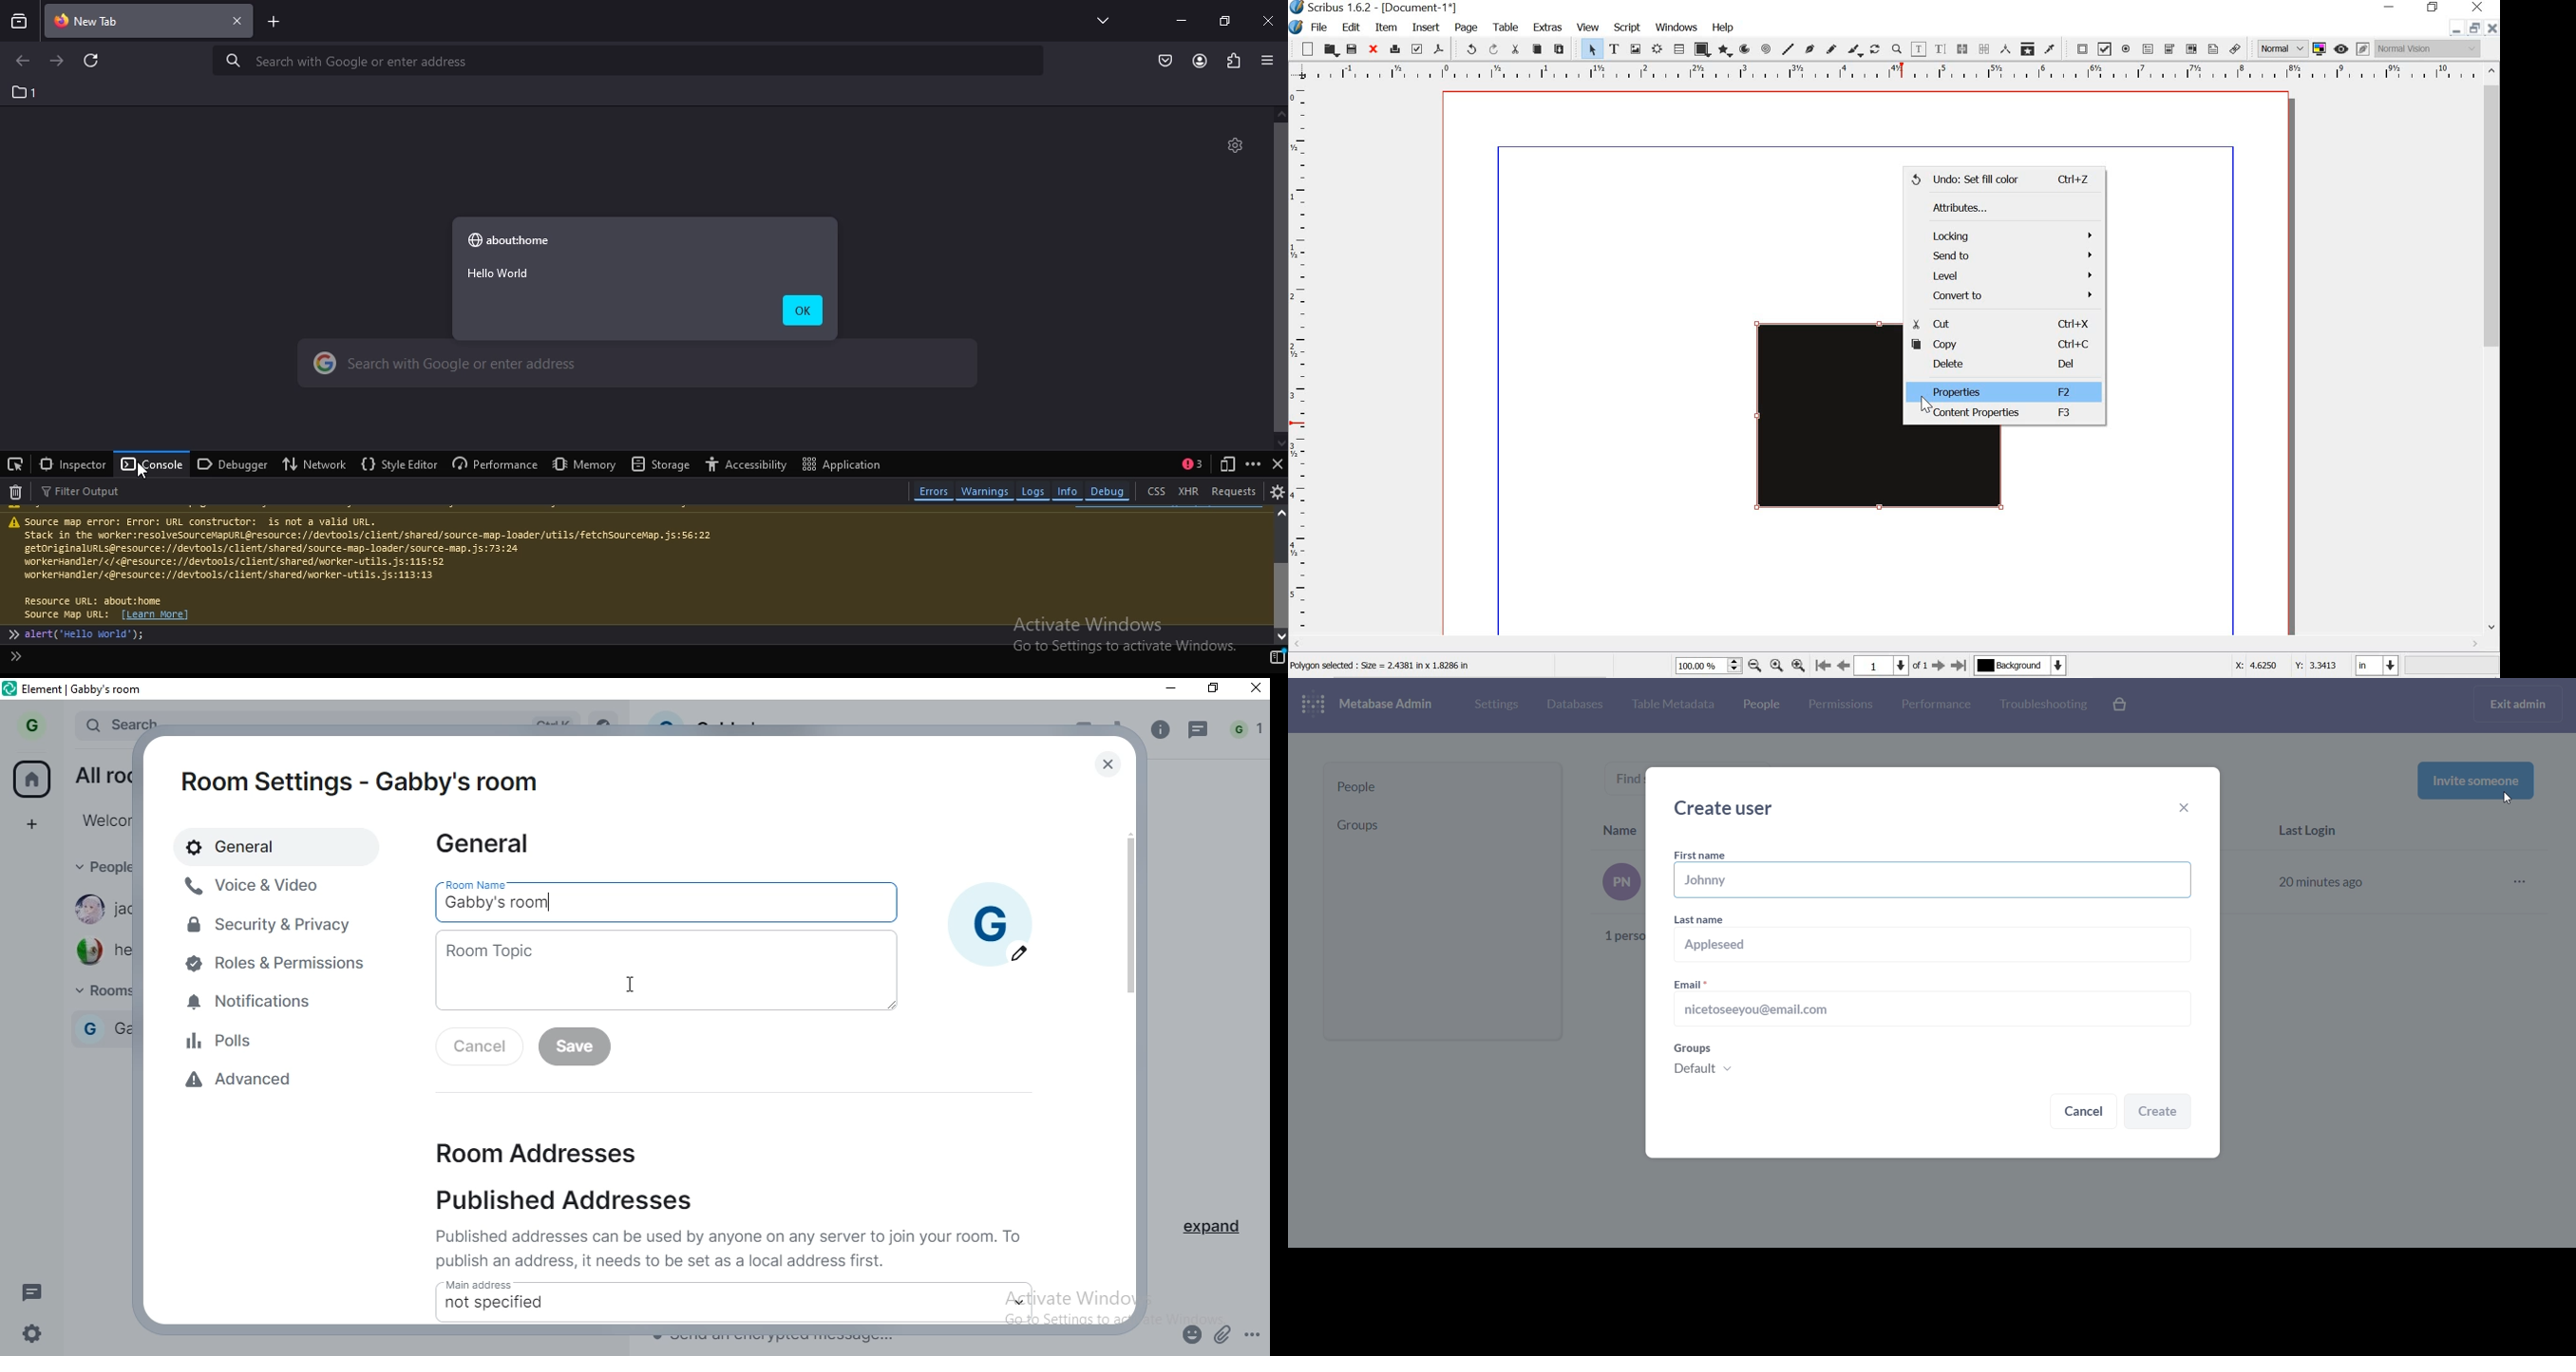 This screenshot has width=2576, height=1372. Describe the element at coordinates (1386, 667) in the screenshot. I see `Polygon selected : Size = 2.4381 in x 1.8286 in` at that location.